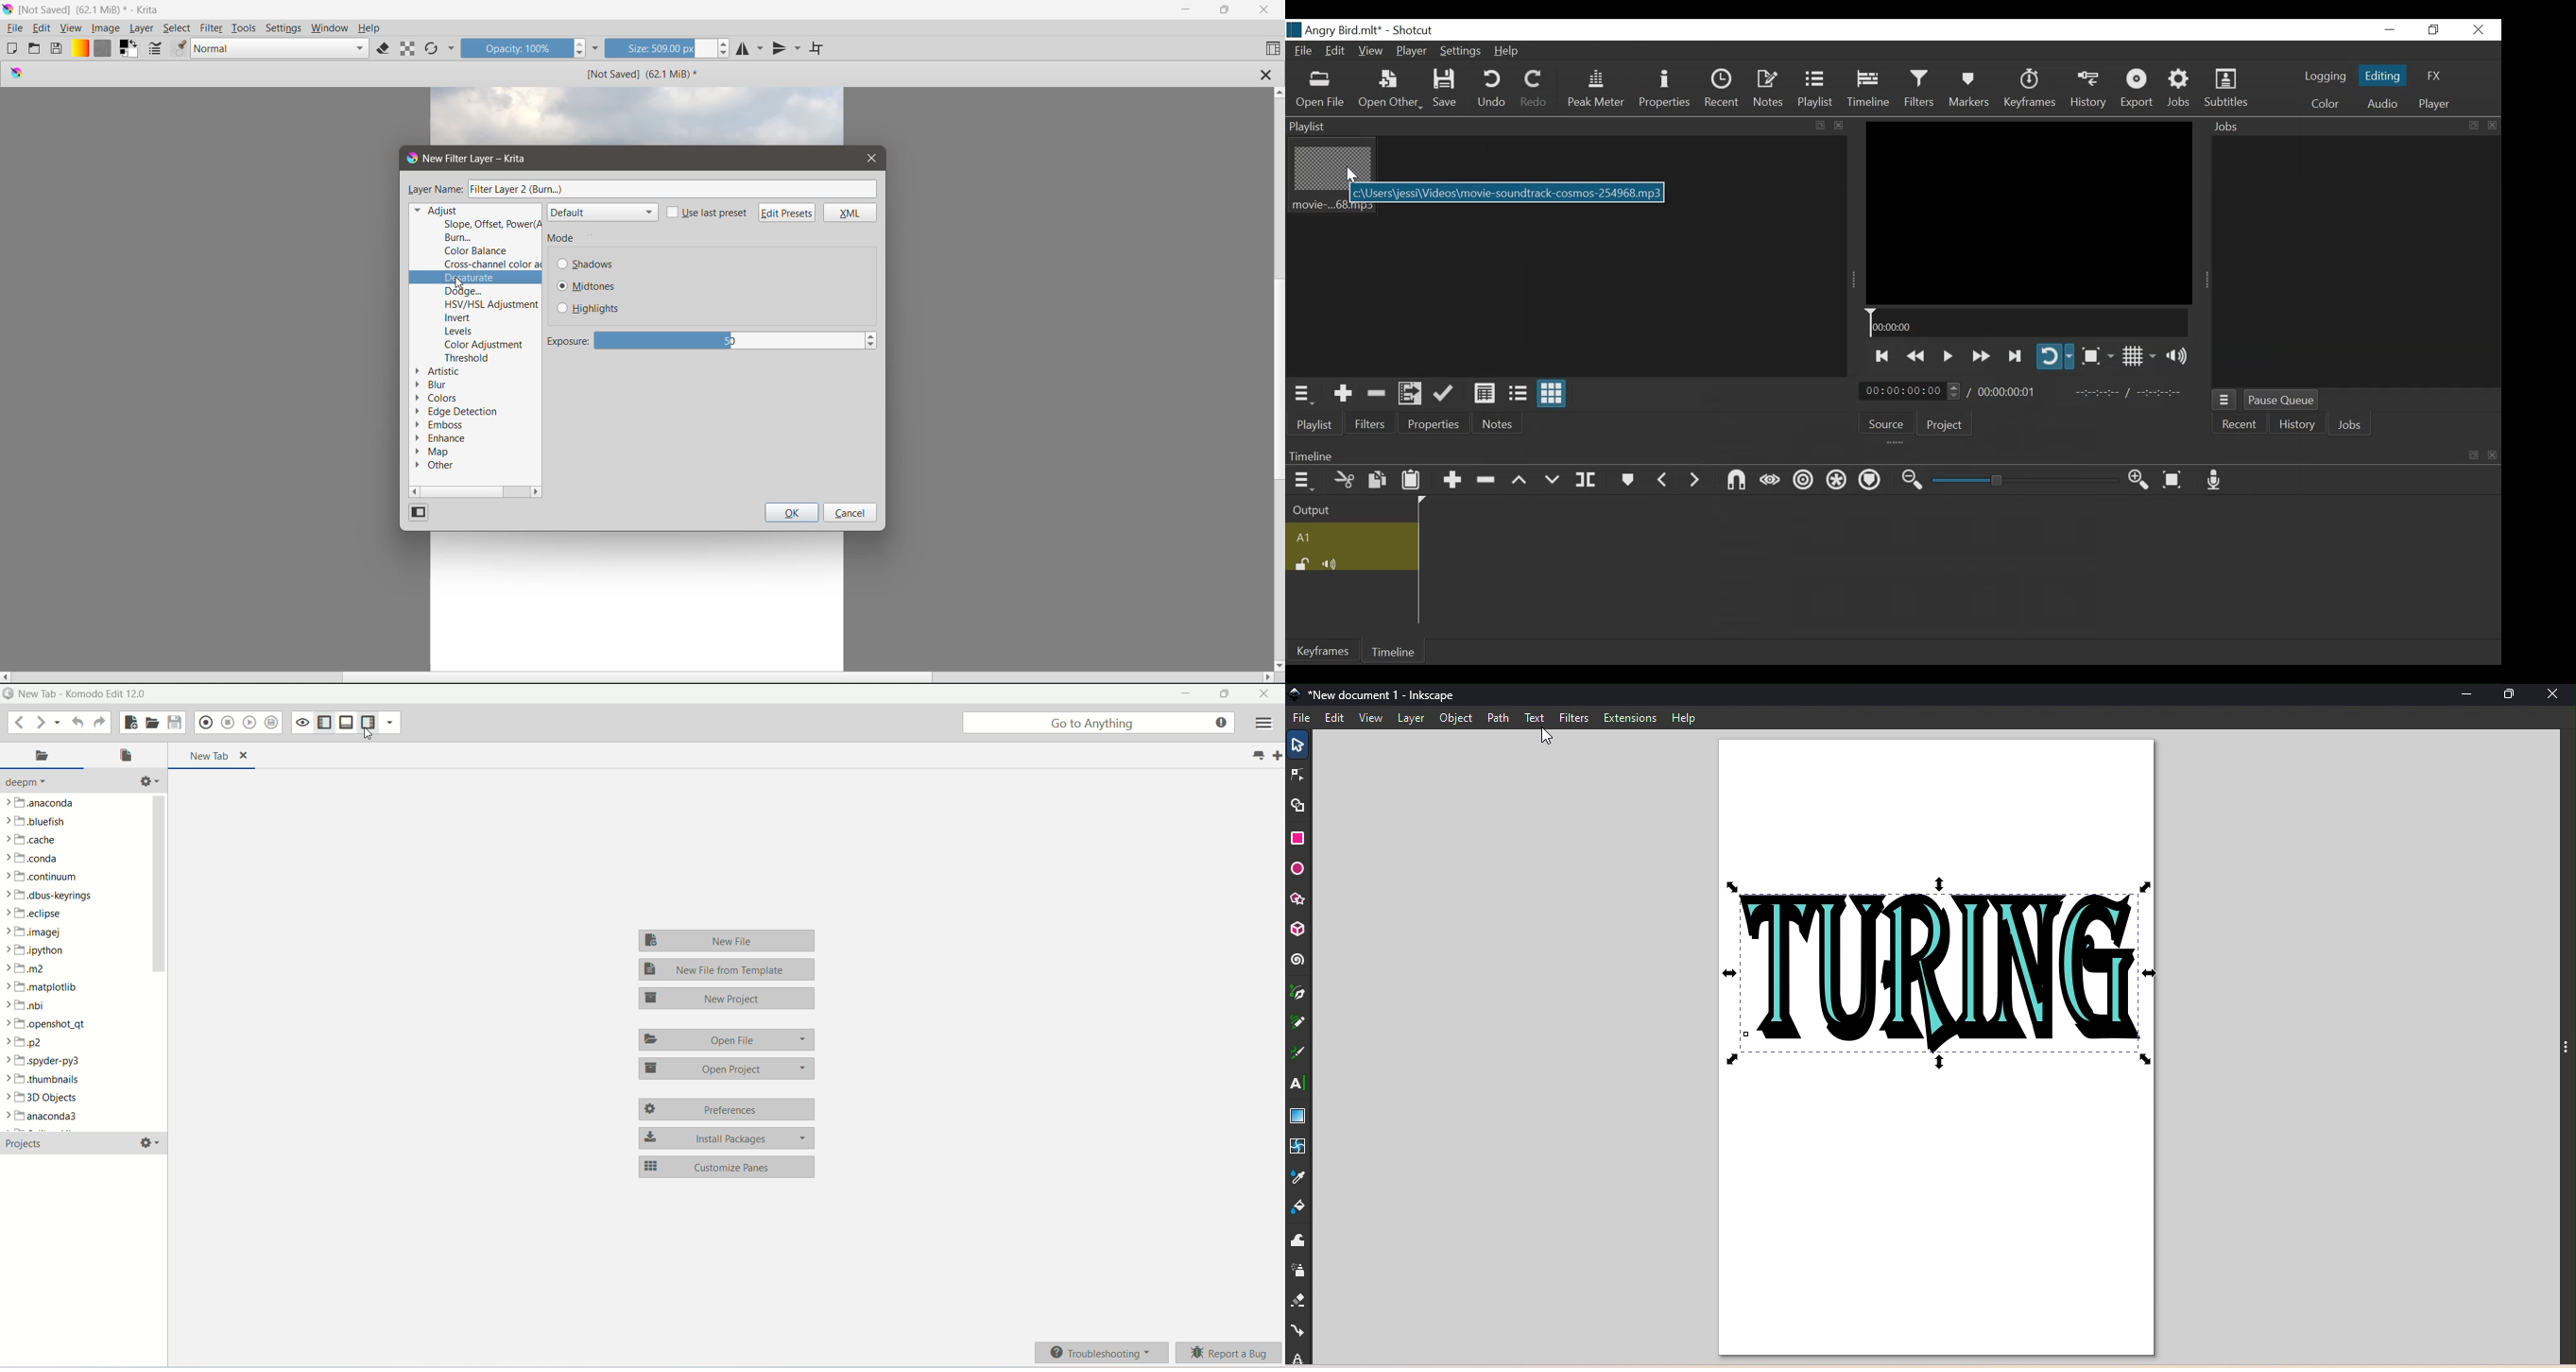  Describe the element at coordinates (1520, 480) in the screenshot. I see `Lift` at that location.